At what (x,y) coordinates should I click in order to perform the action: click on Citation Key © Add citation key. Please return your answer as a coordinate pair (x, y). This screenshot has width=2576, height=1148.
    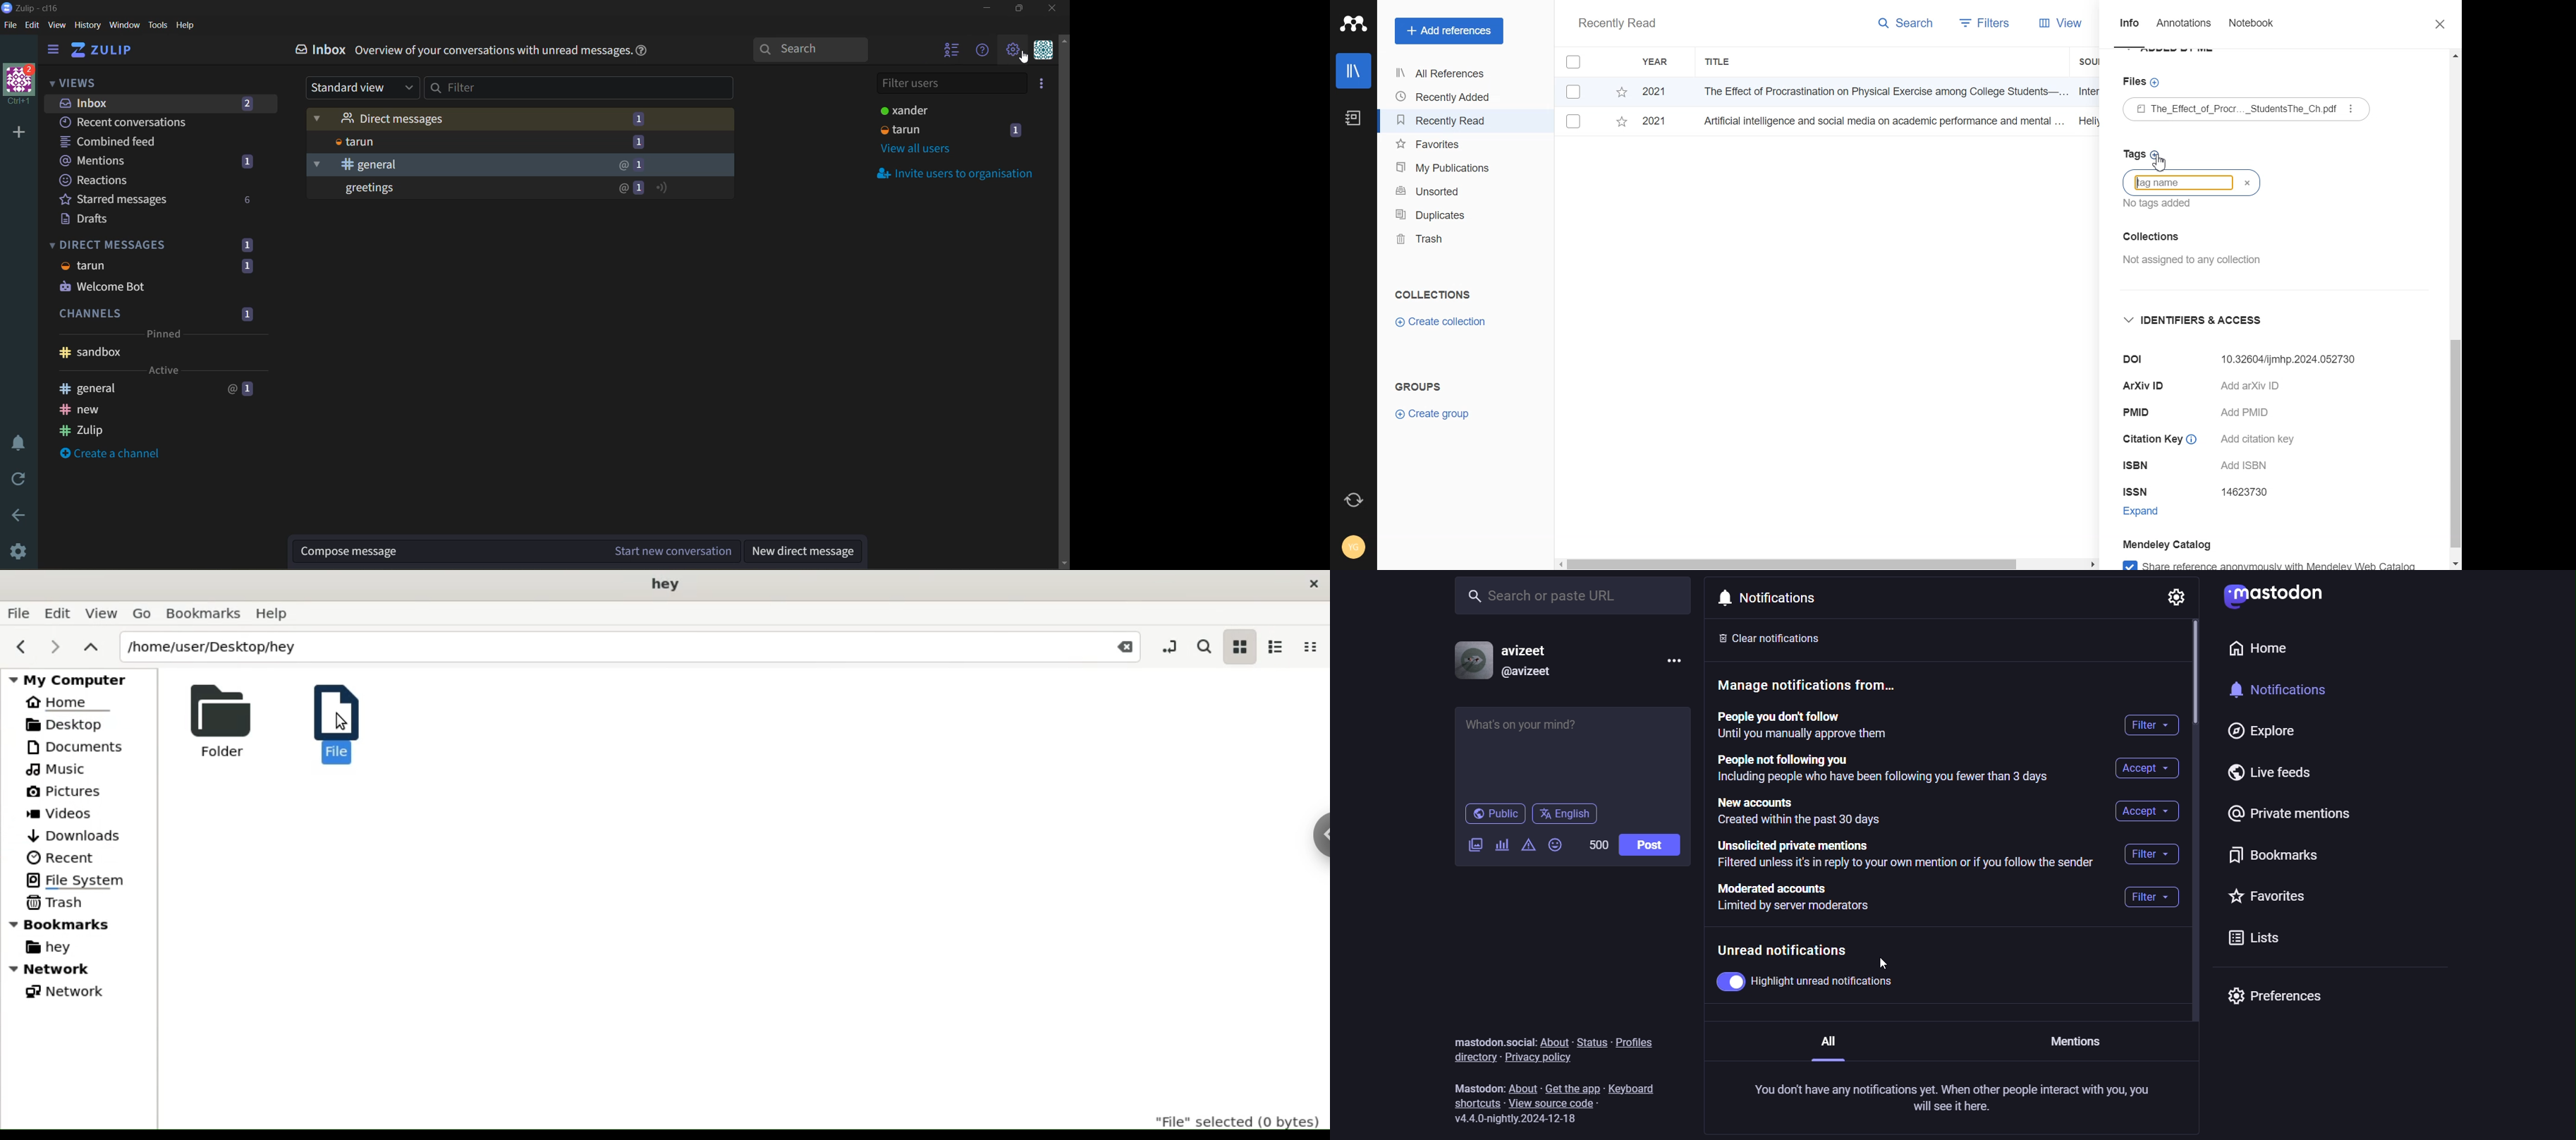
    Looking at the image, I should click on (2214, 438).